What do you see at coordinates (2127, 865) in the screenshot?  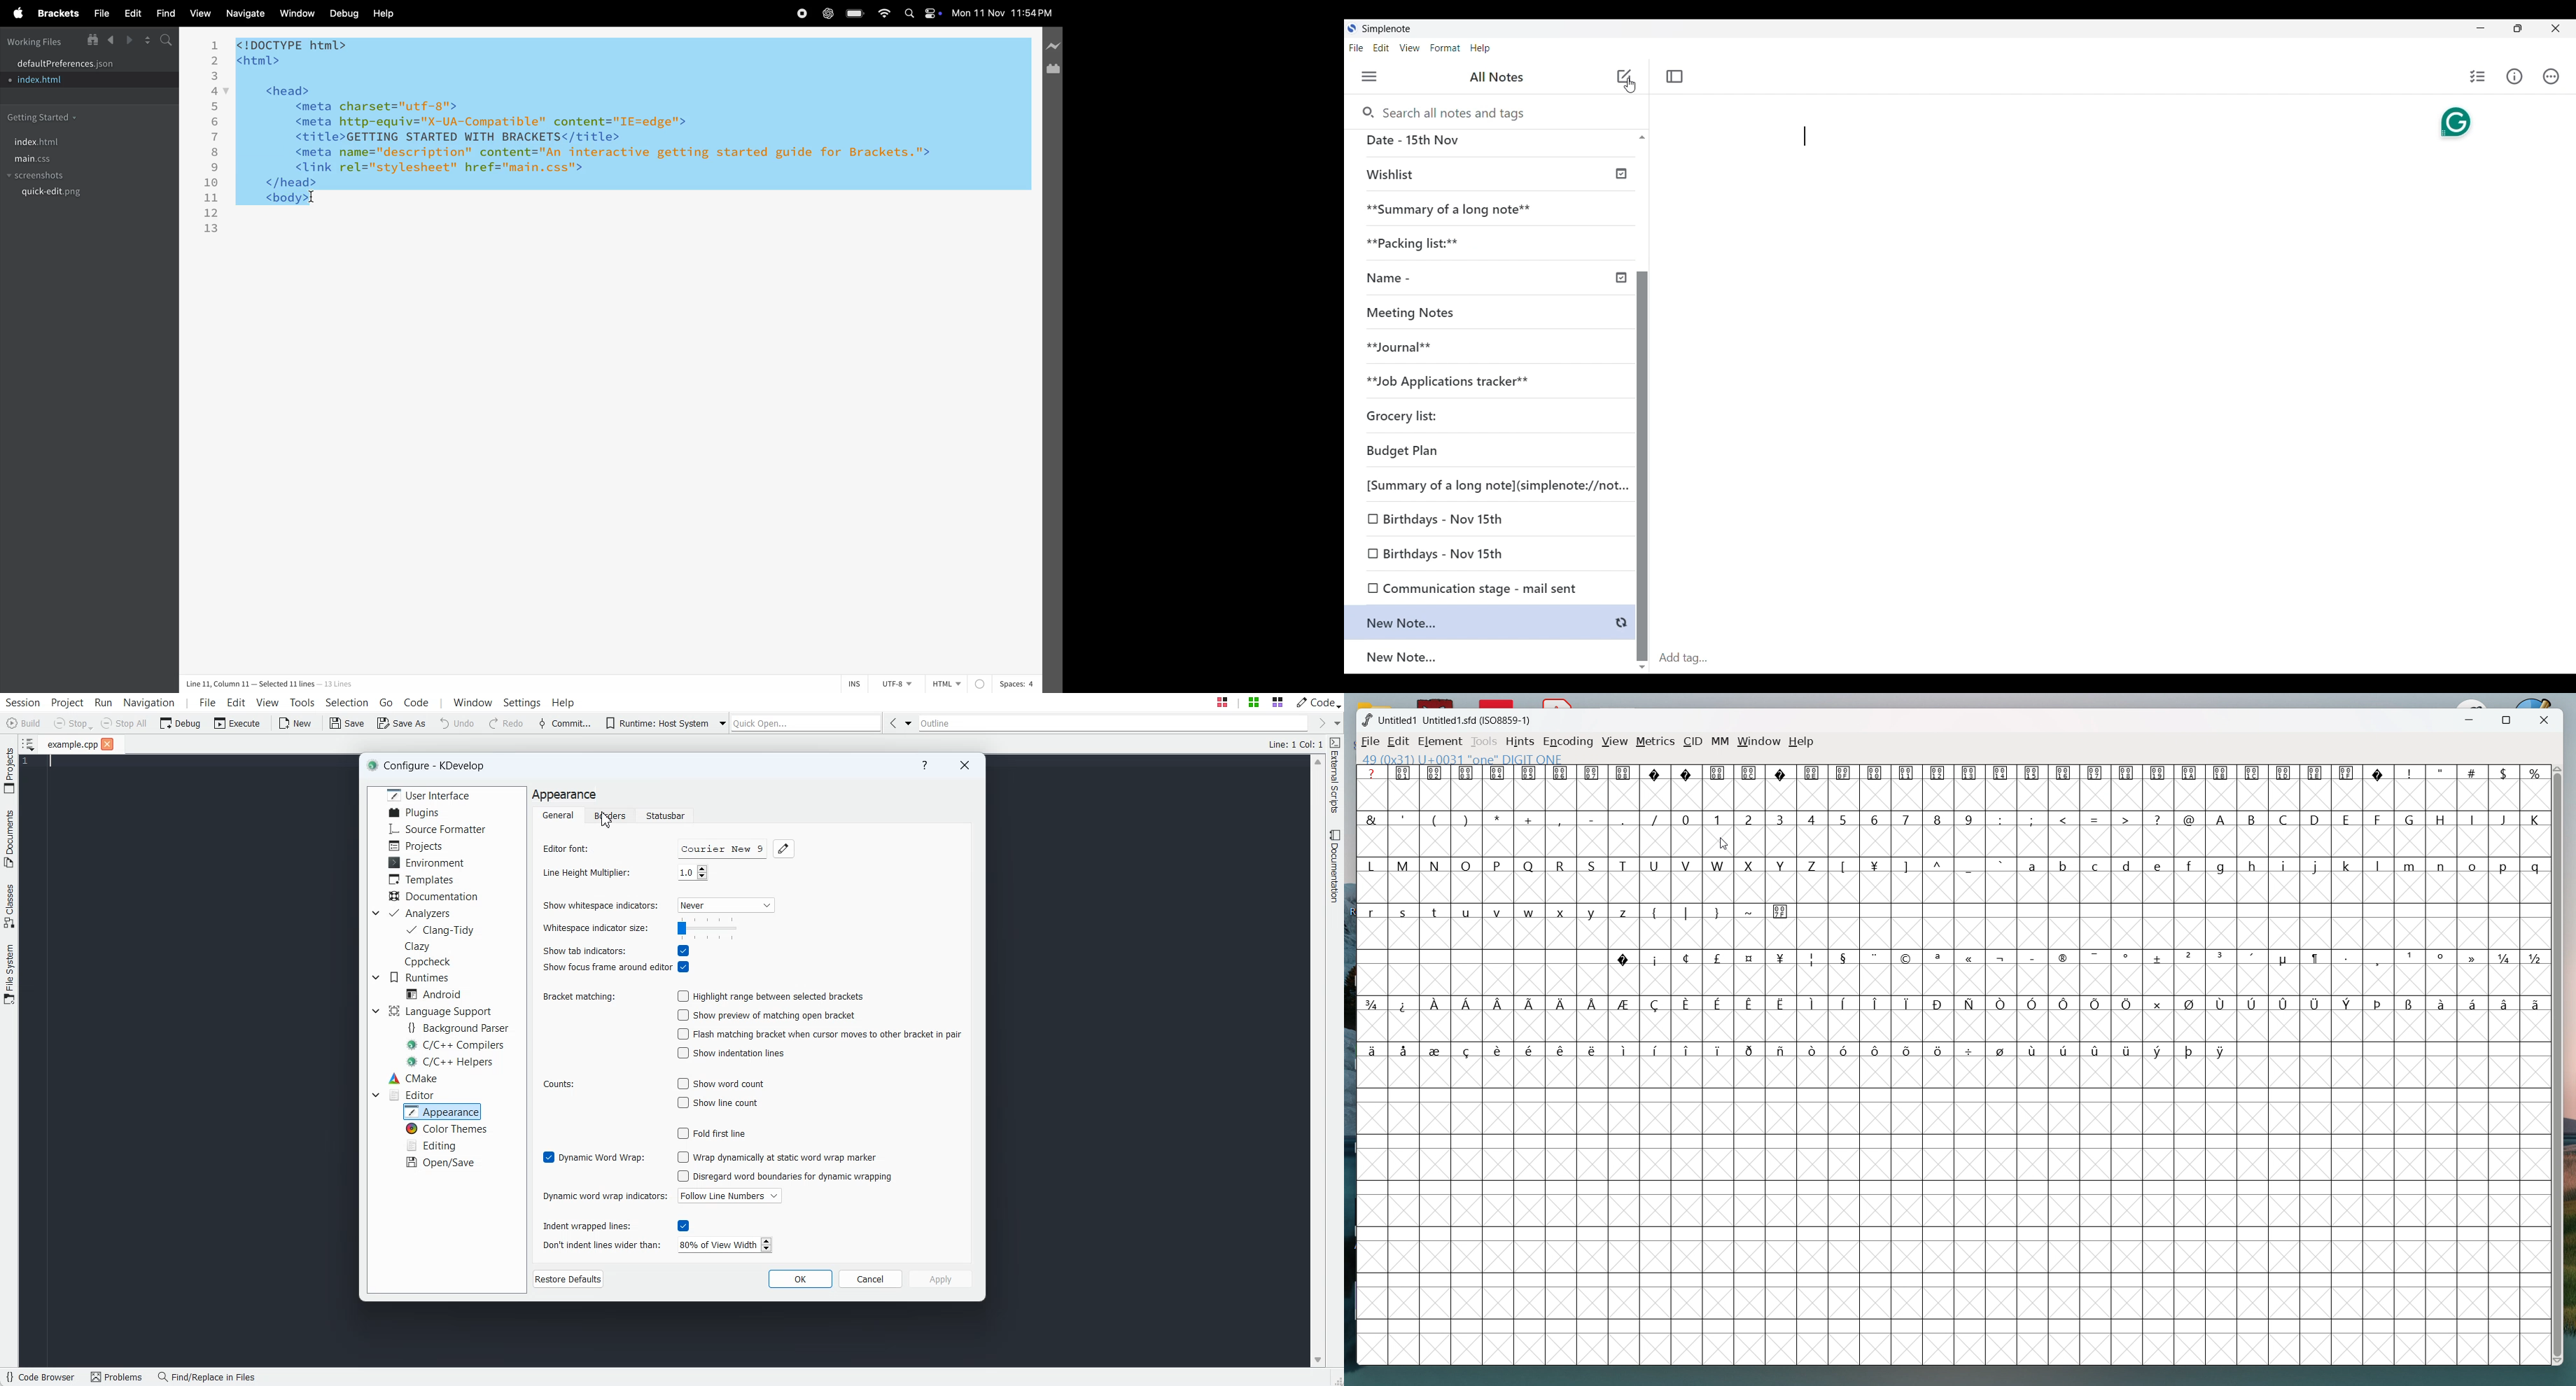 I see `d` at bounding box center [2127, 865].